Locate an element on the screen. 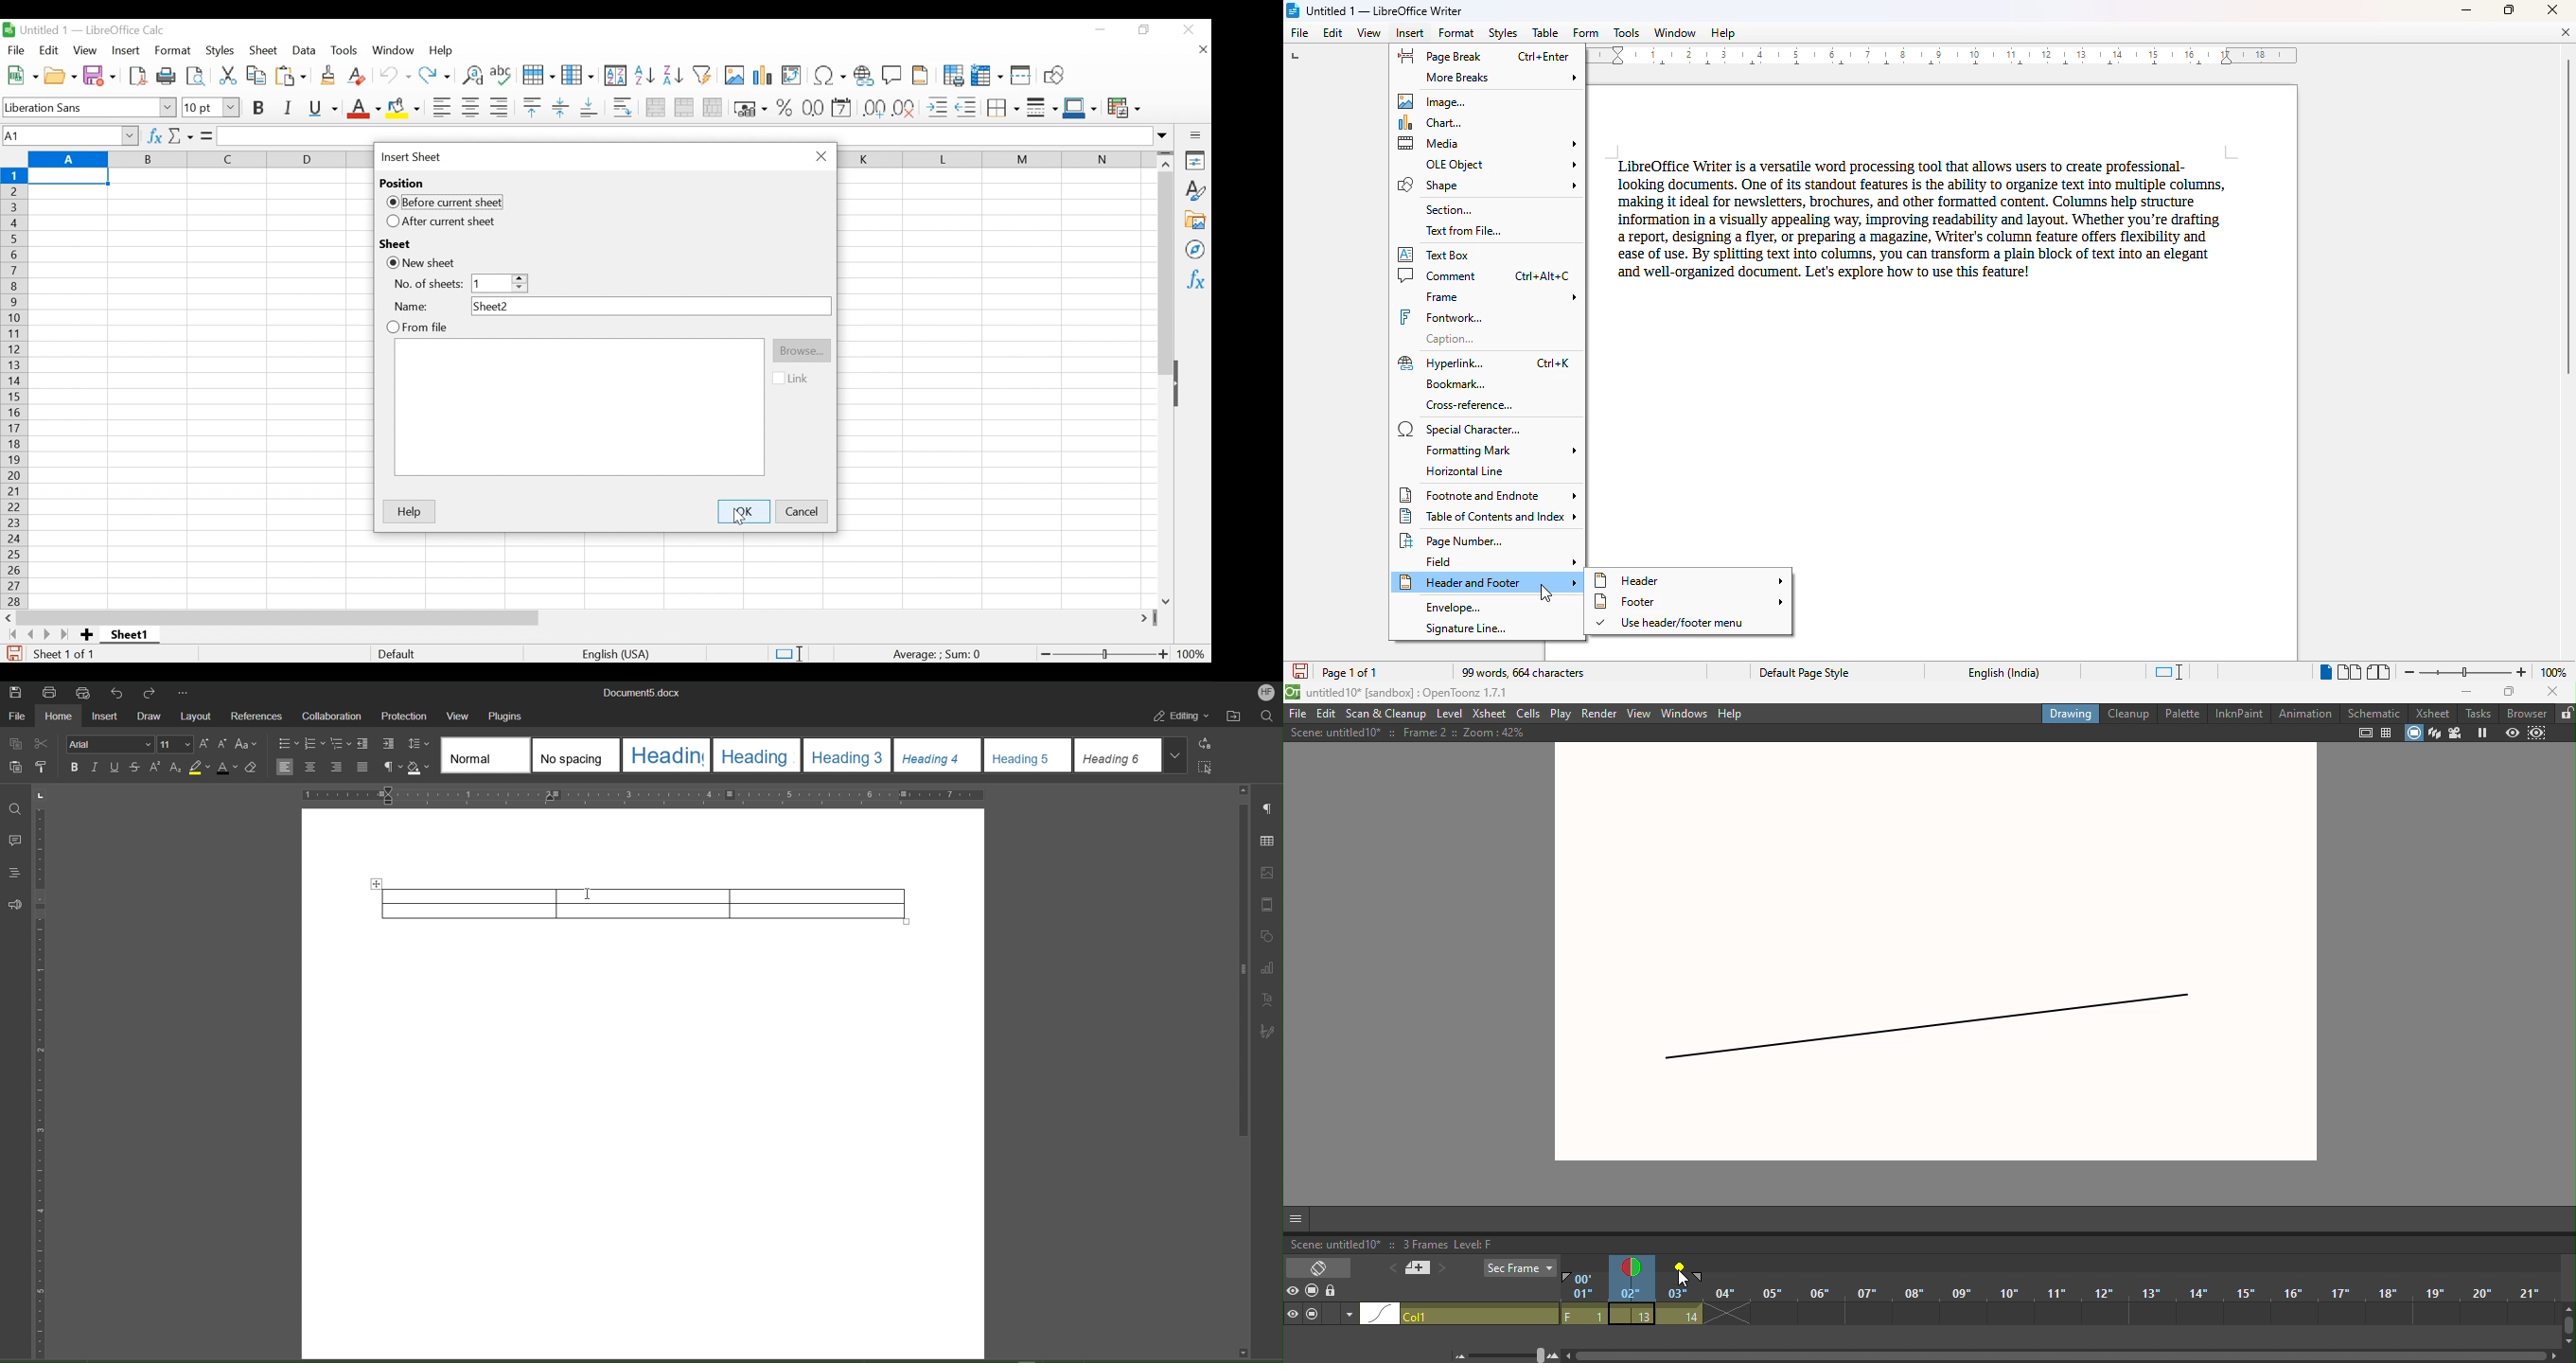 The image size is (2576, 1372). Nonprinting characters is located at coordinates (392, 768).